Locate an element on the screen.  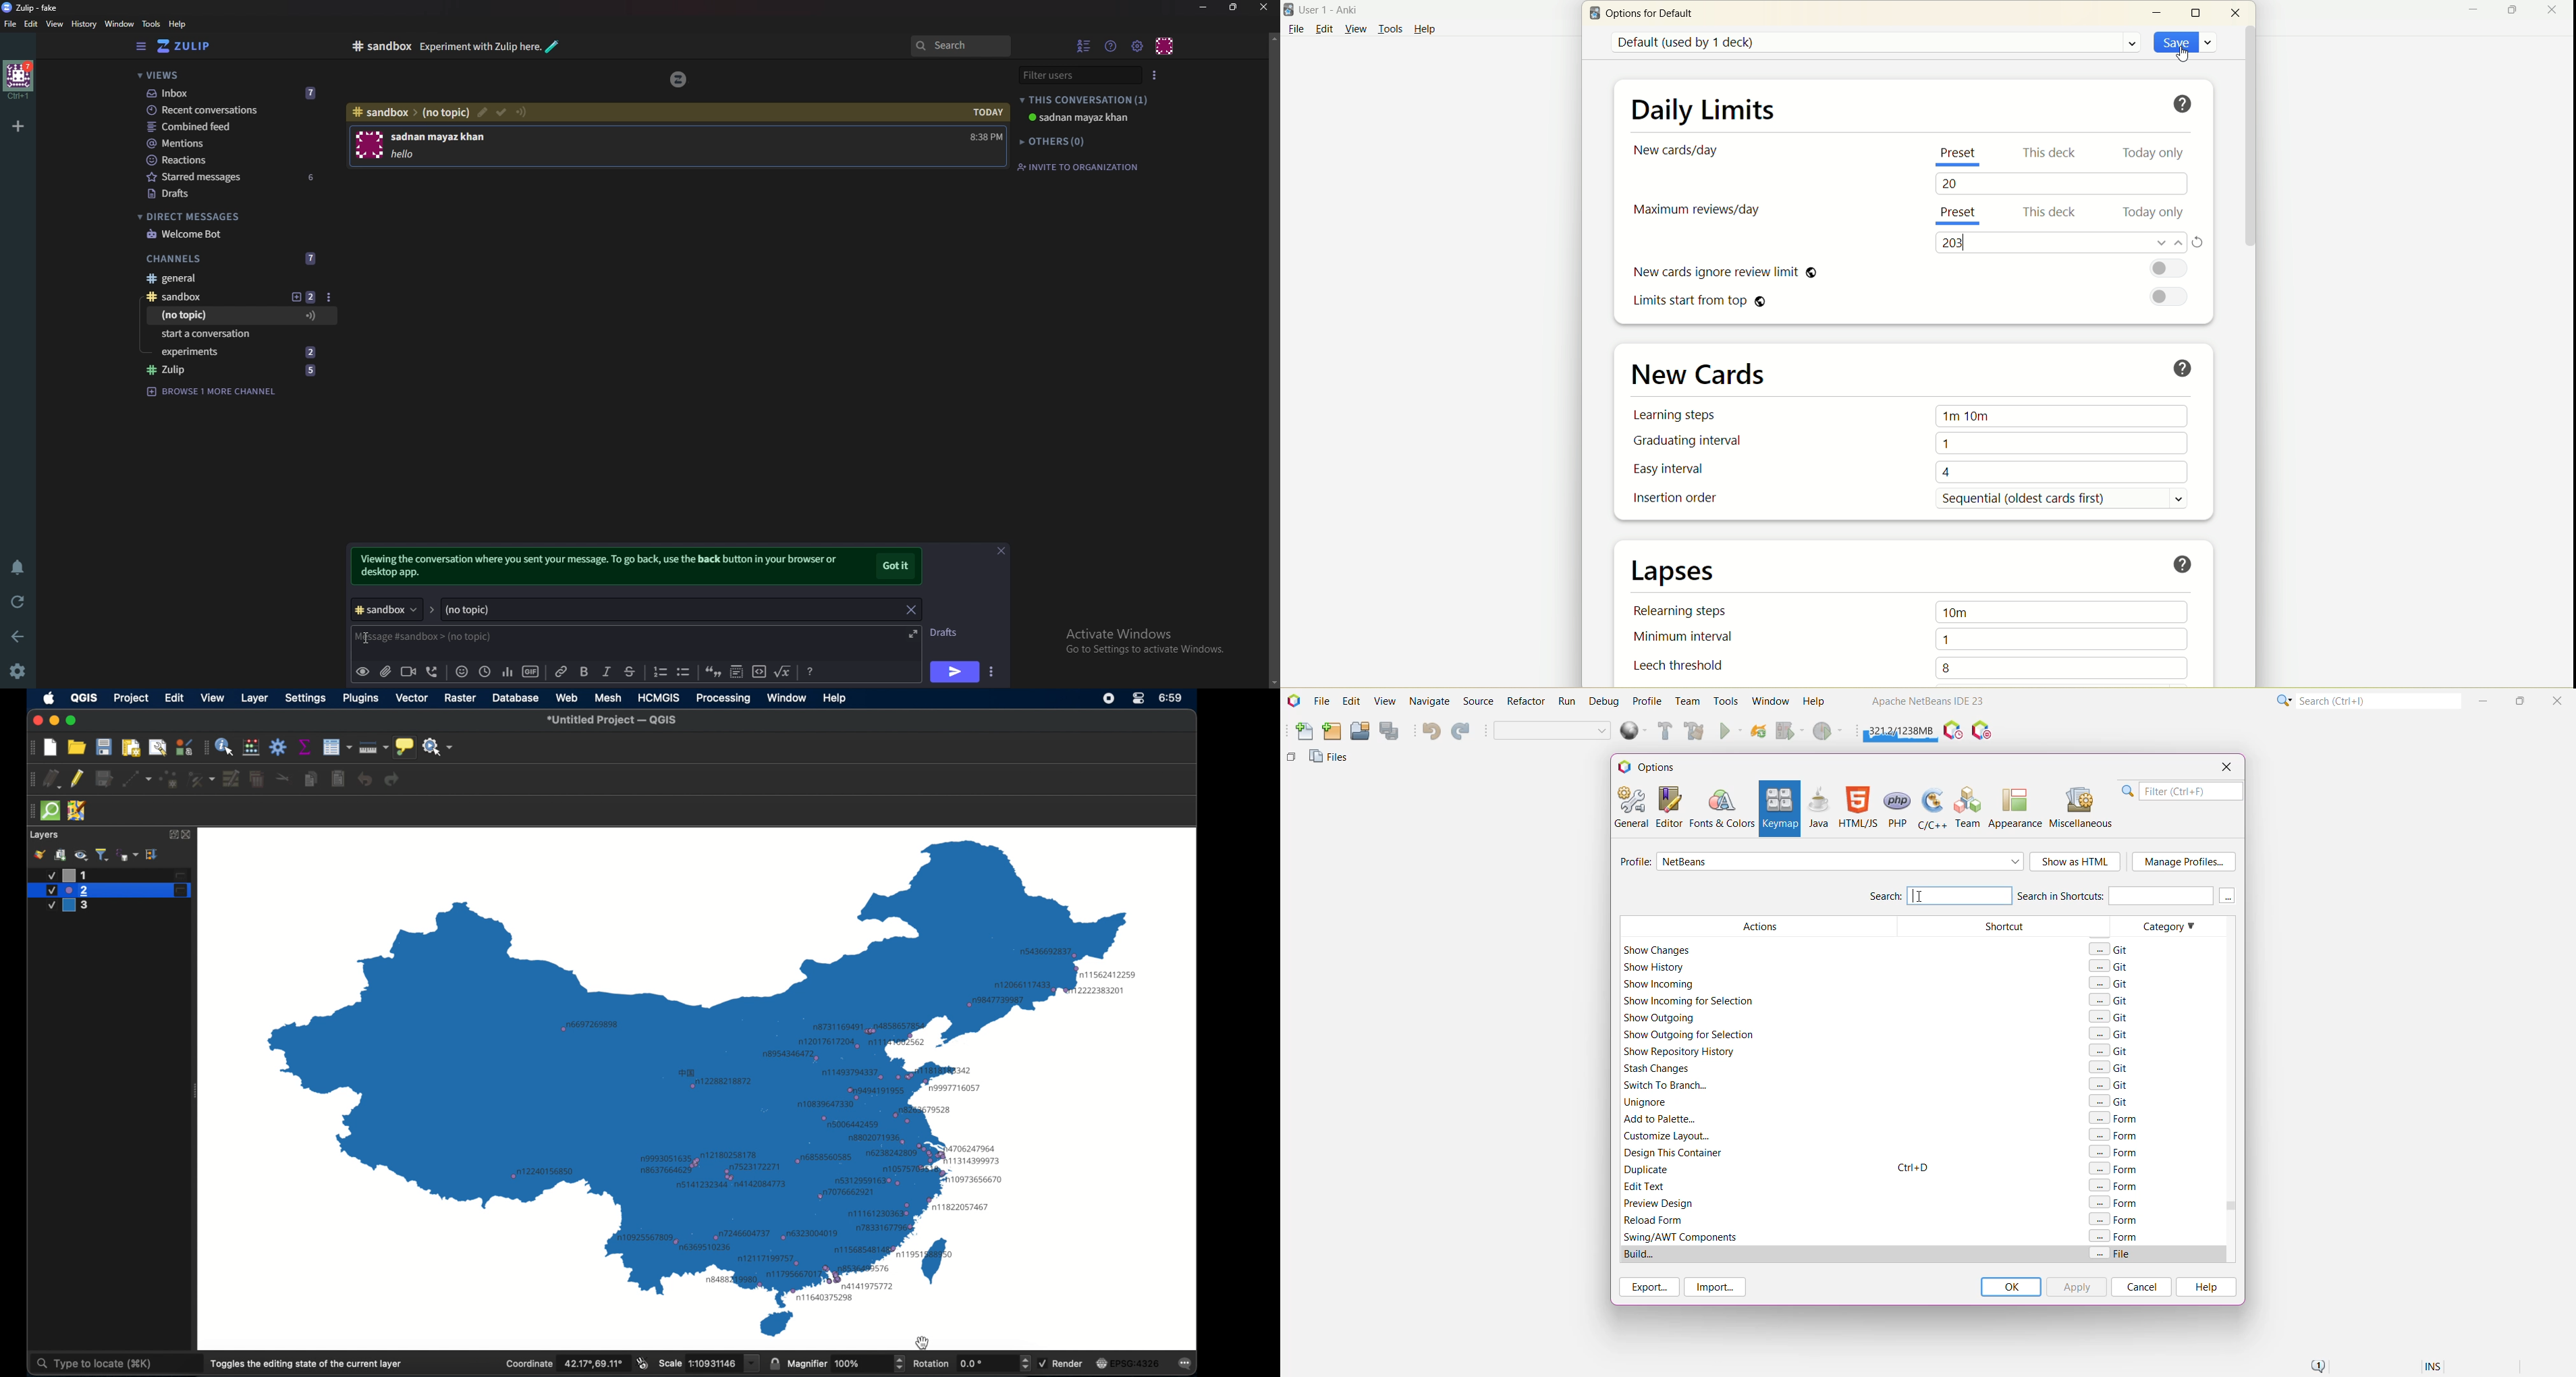
close is located at coordinates (36, 721).